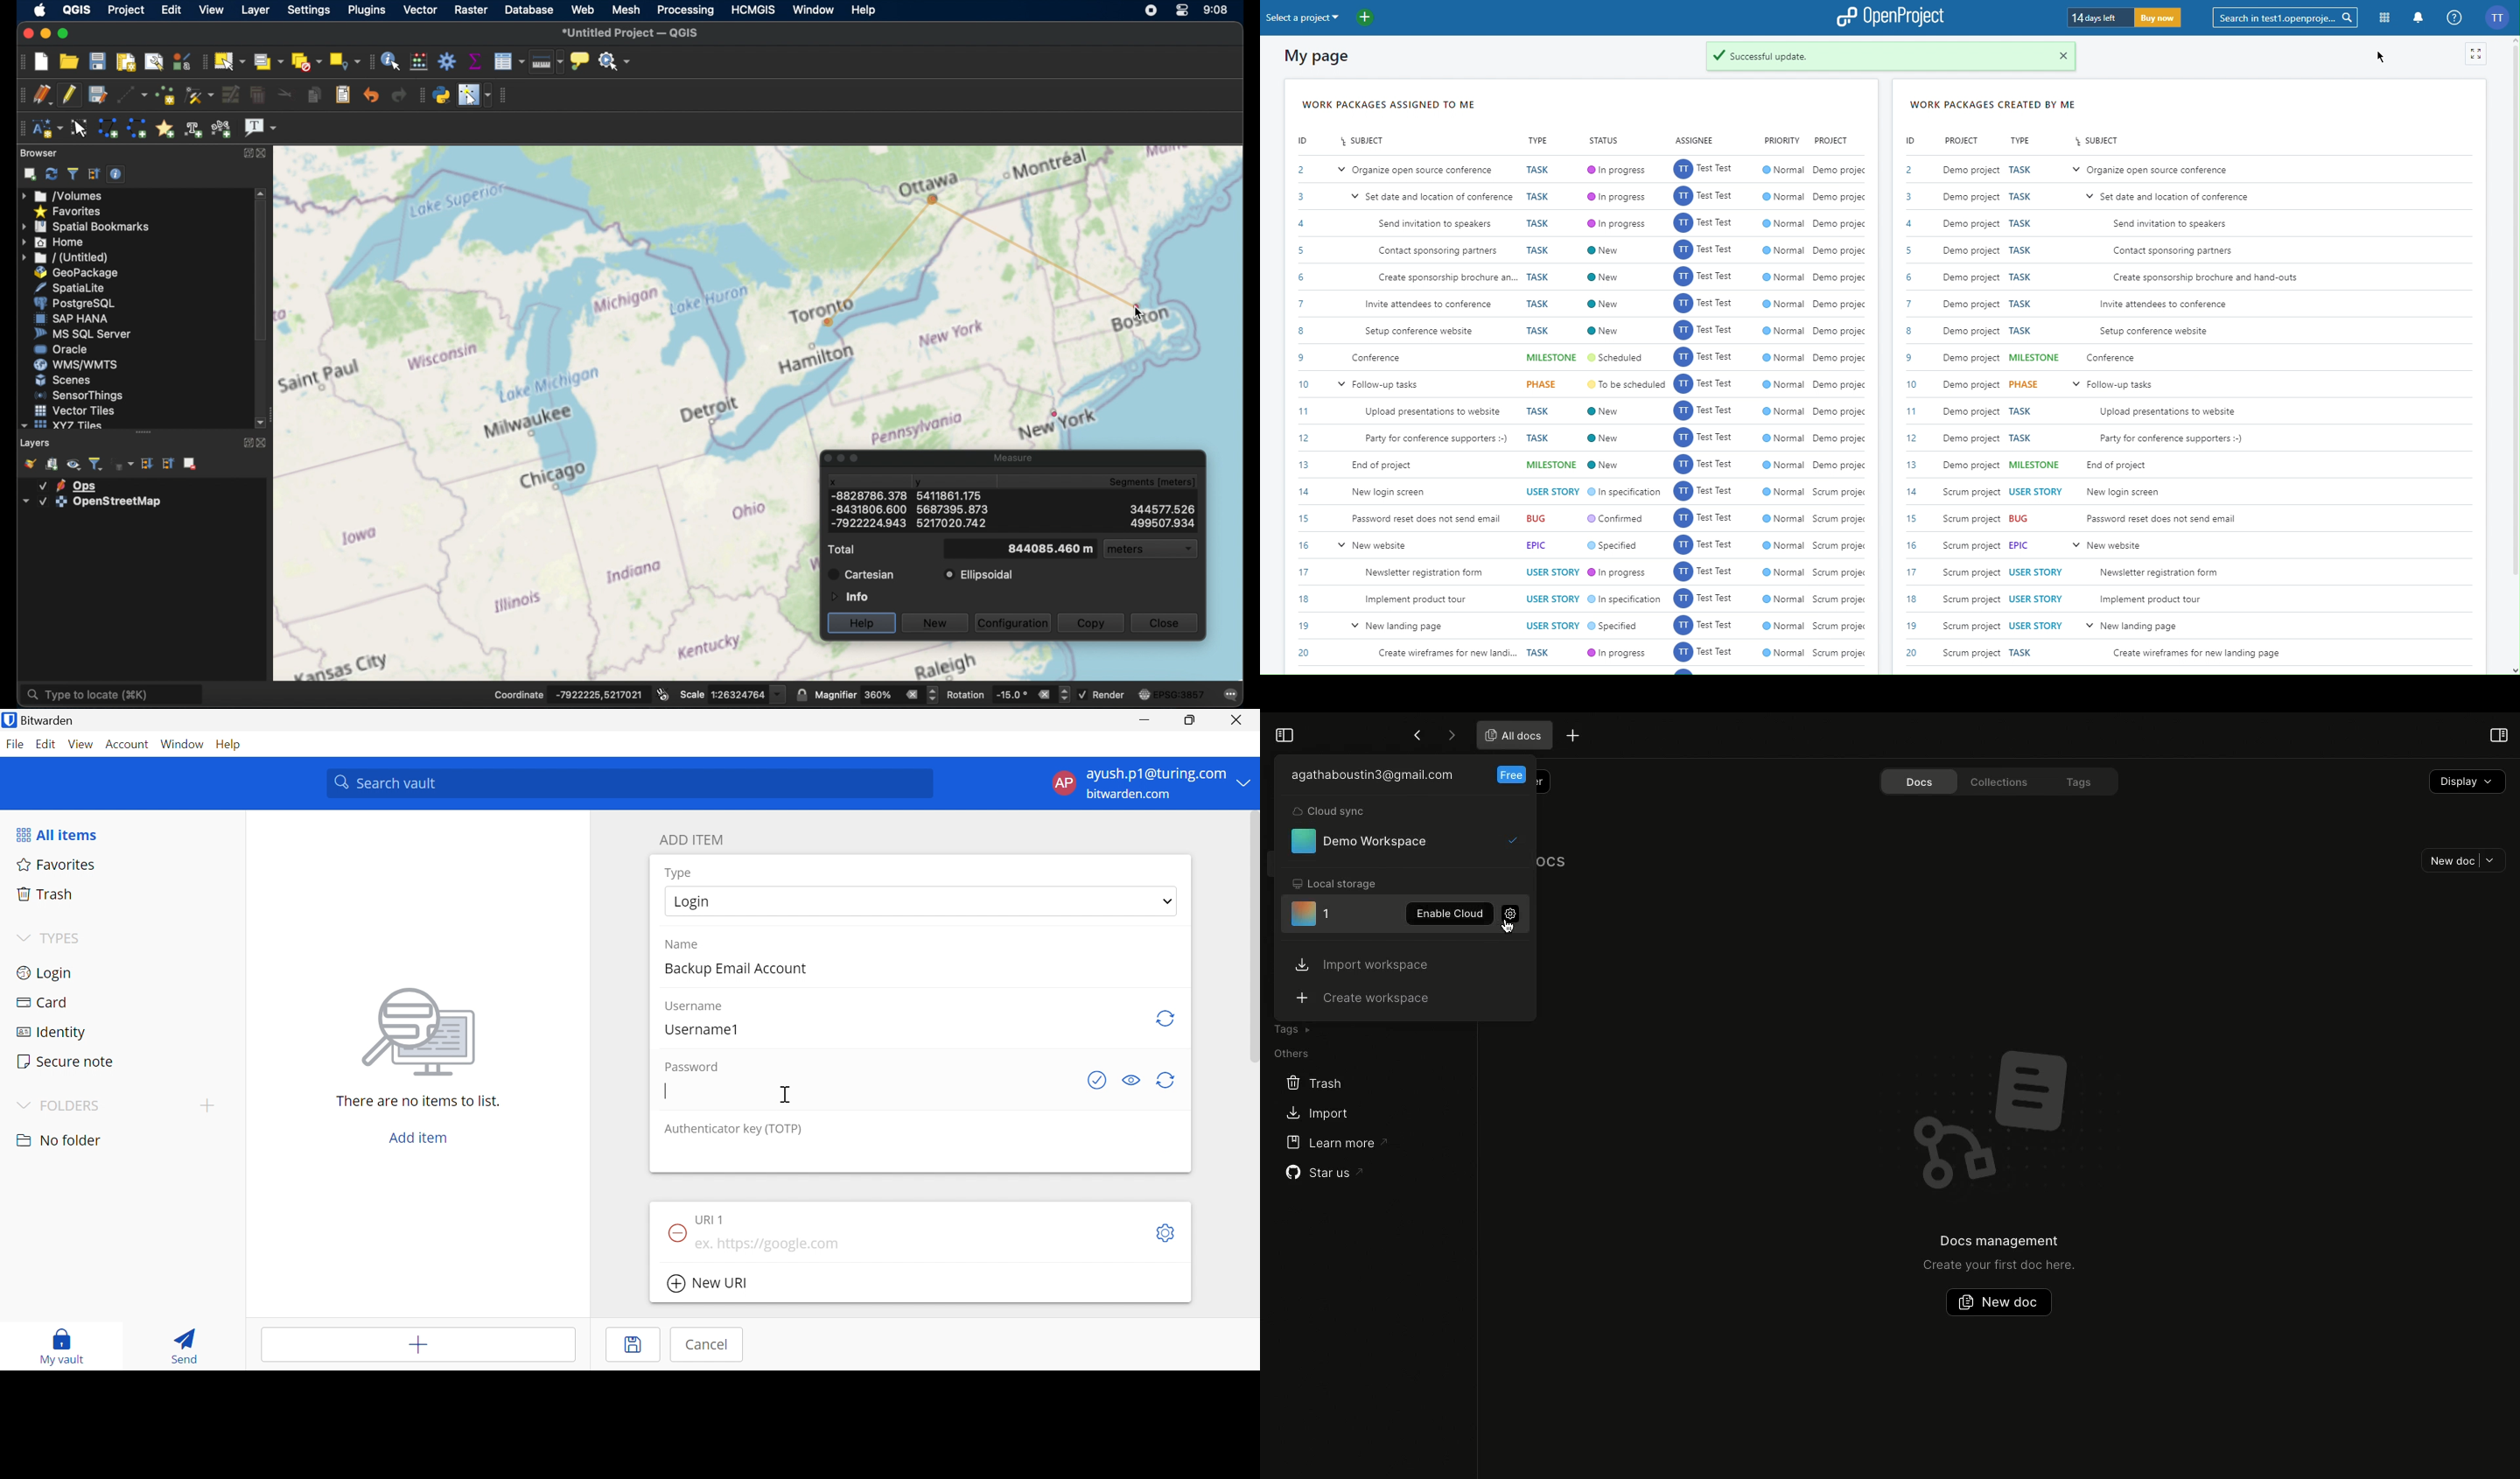 This screenshot has width=2520, height=1484. I want to click on selection toolbar, so click(205, 60).